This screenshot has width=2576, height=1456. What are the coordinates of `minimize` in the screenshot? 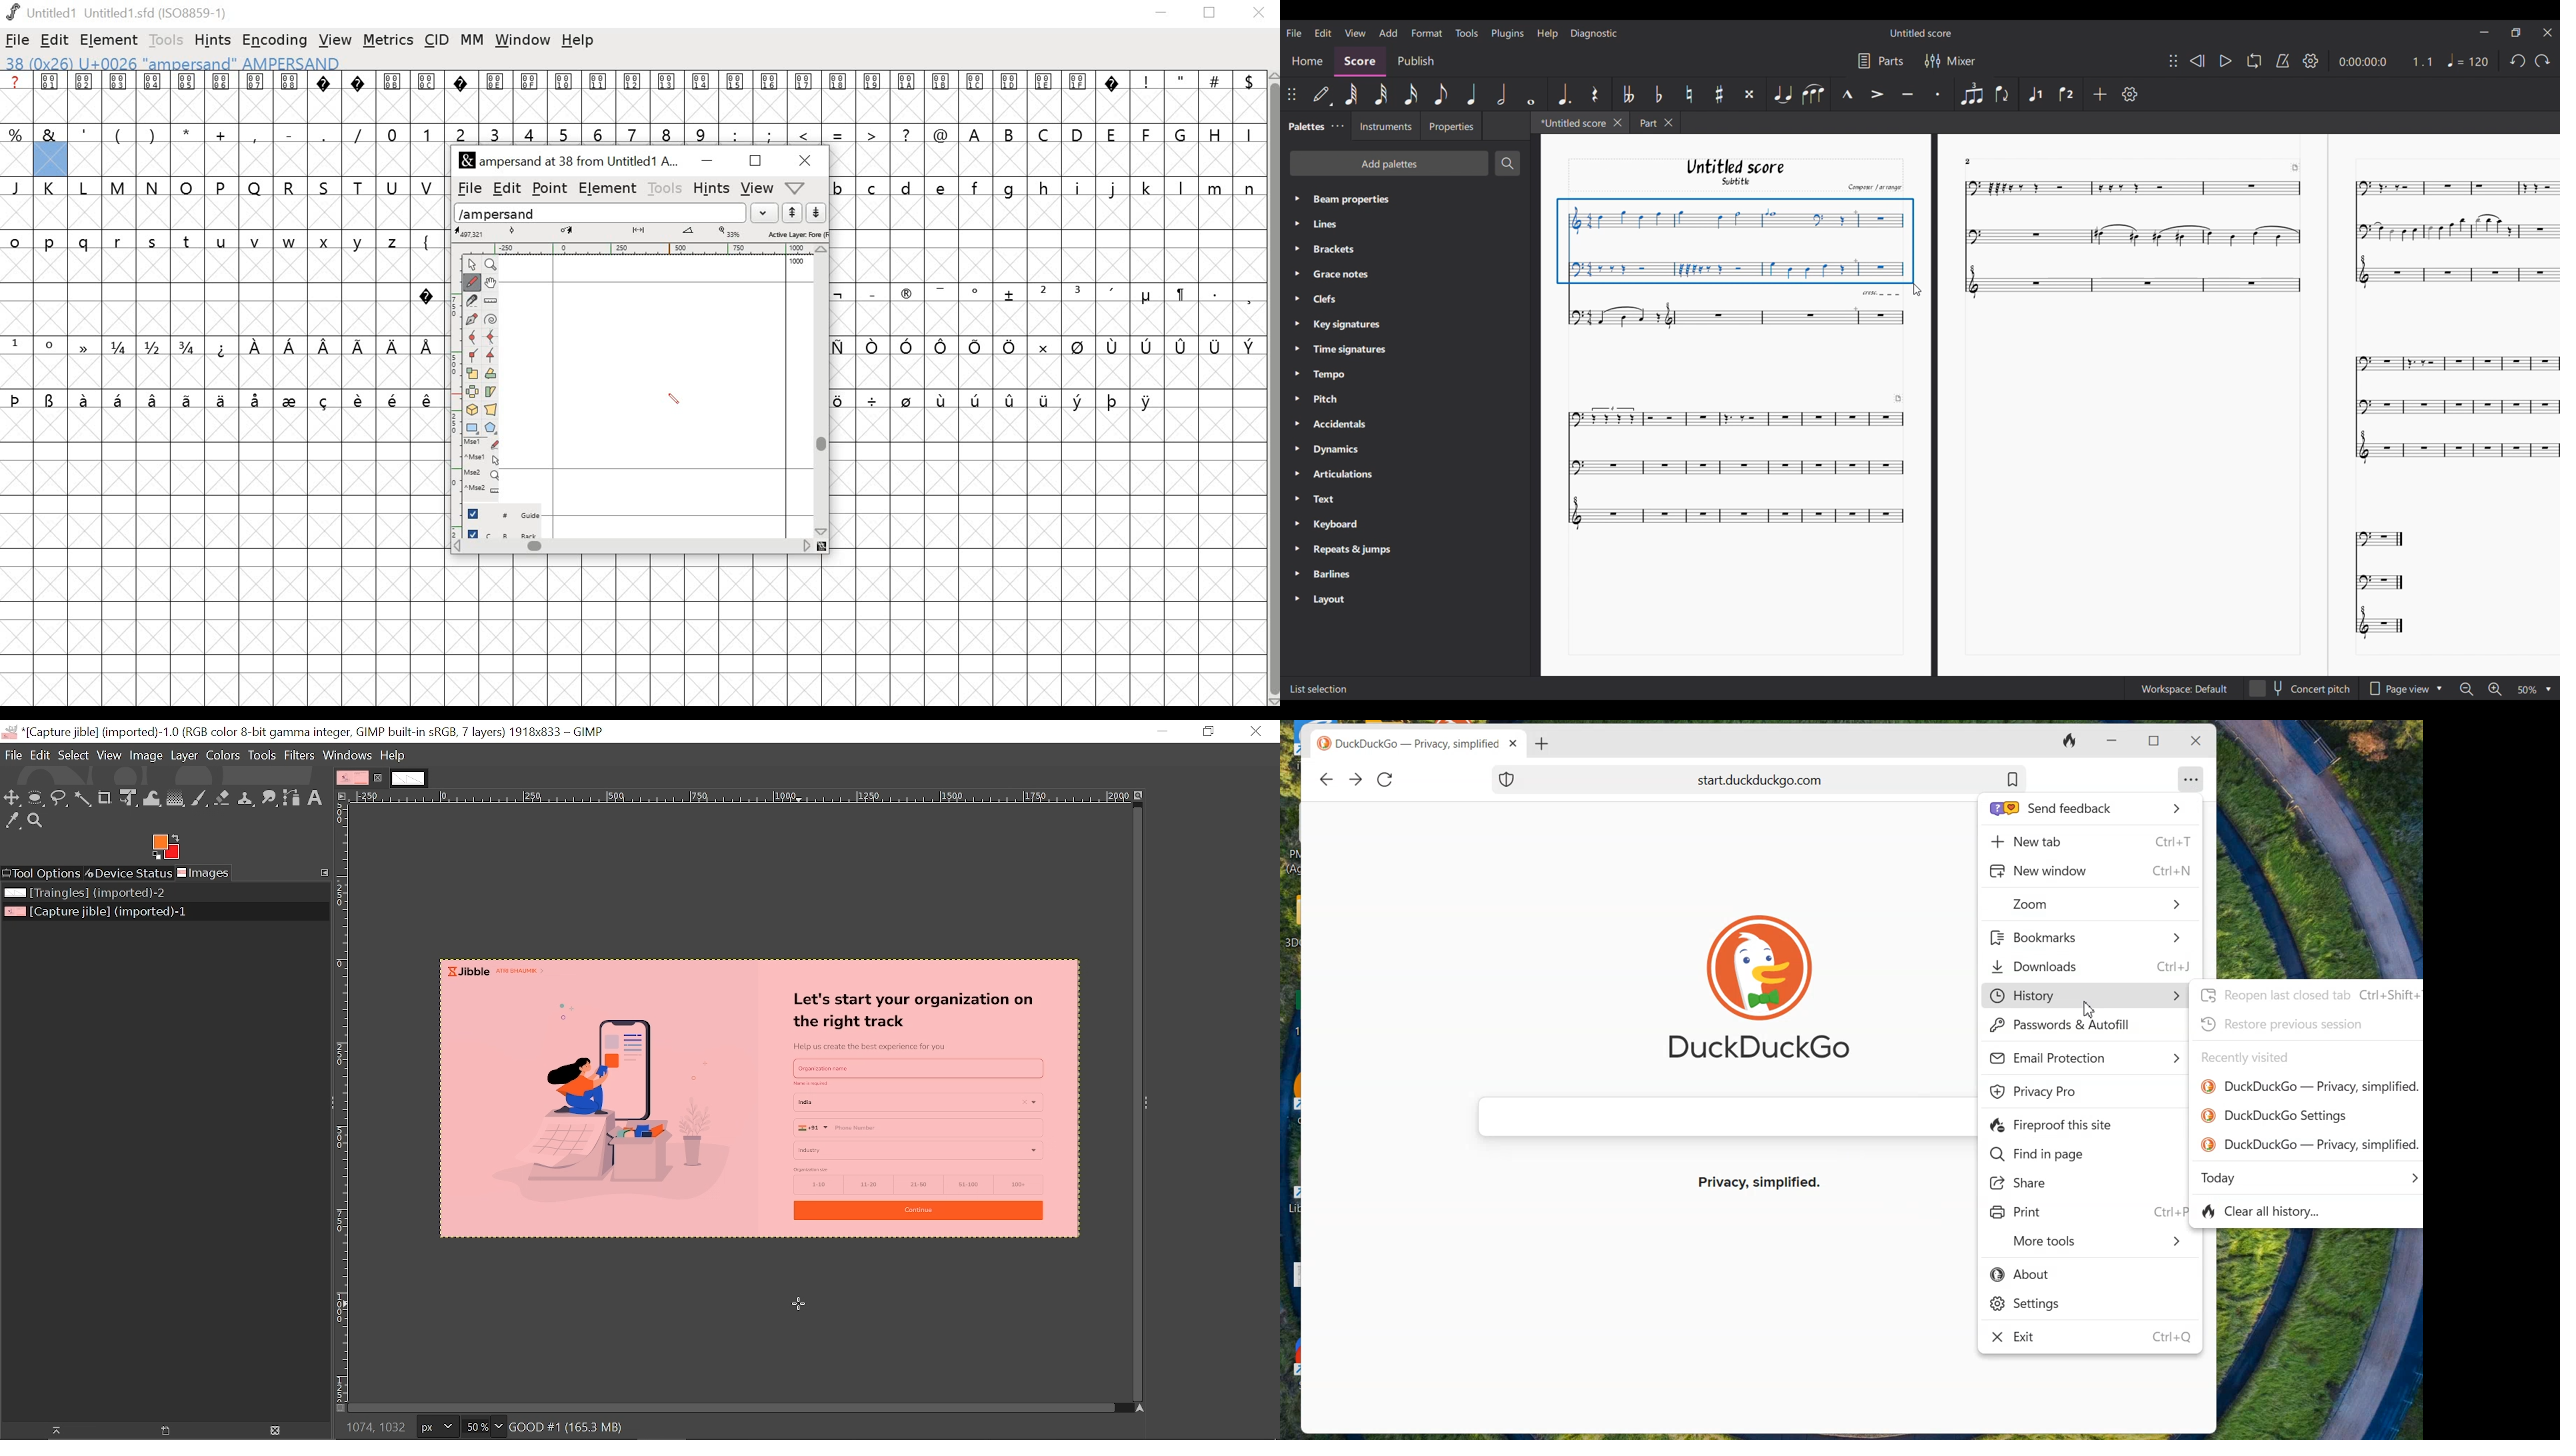 It's located at (1162, 15).